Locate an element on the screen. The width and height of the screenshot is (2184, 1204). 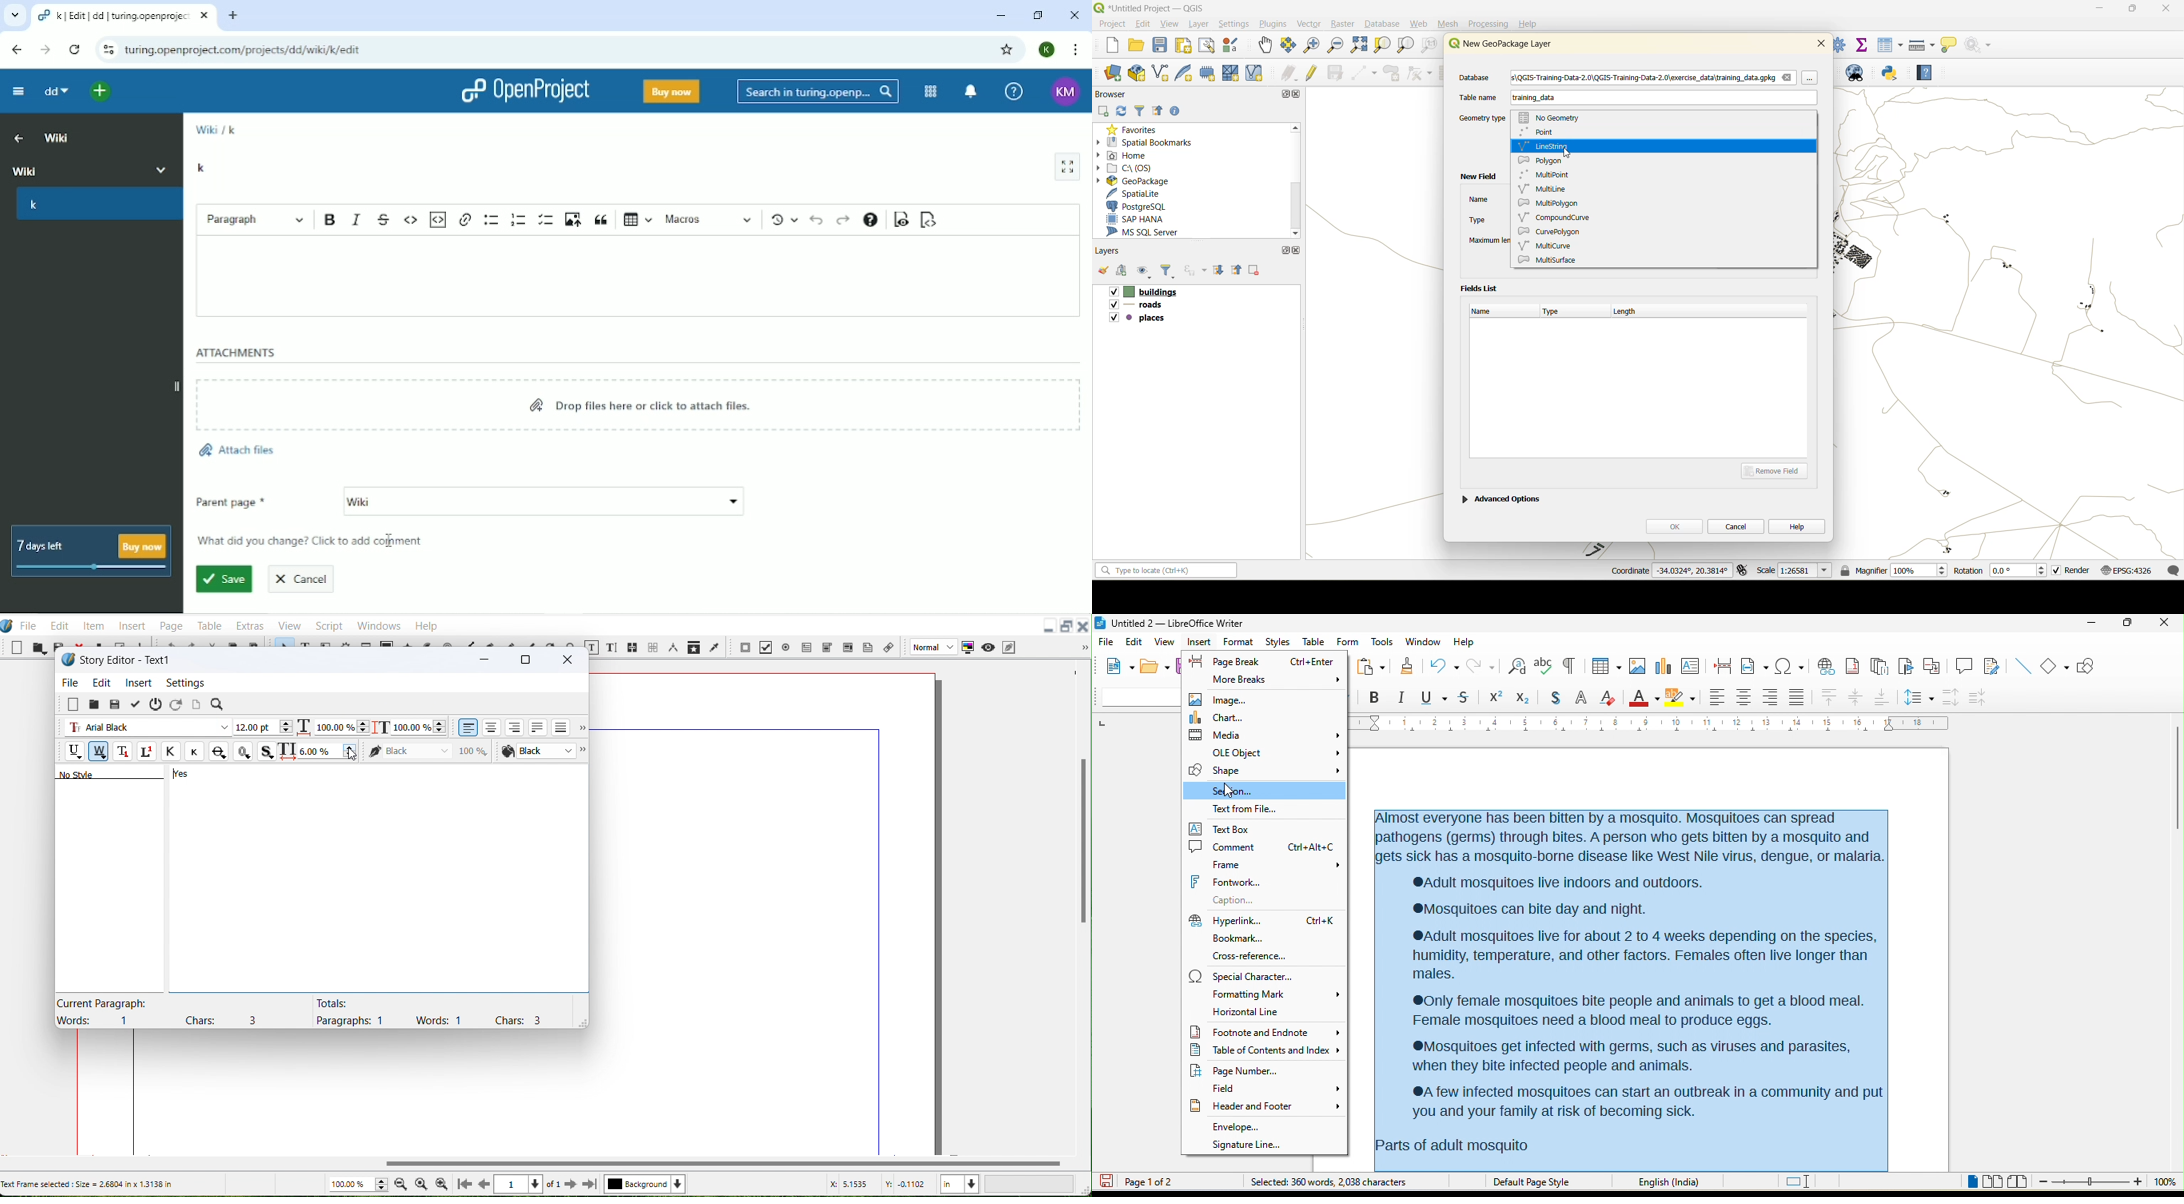
Align text forced justified is located at coordinates (562, 727).